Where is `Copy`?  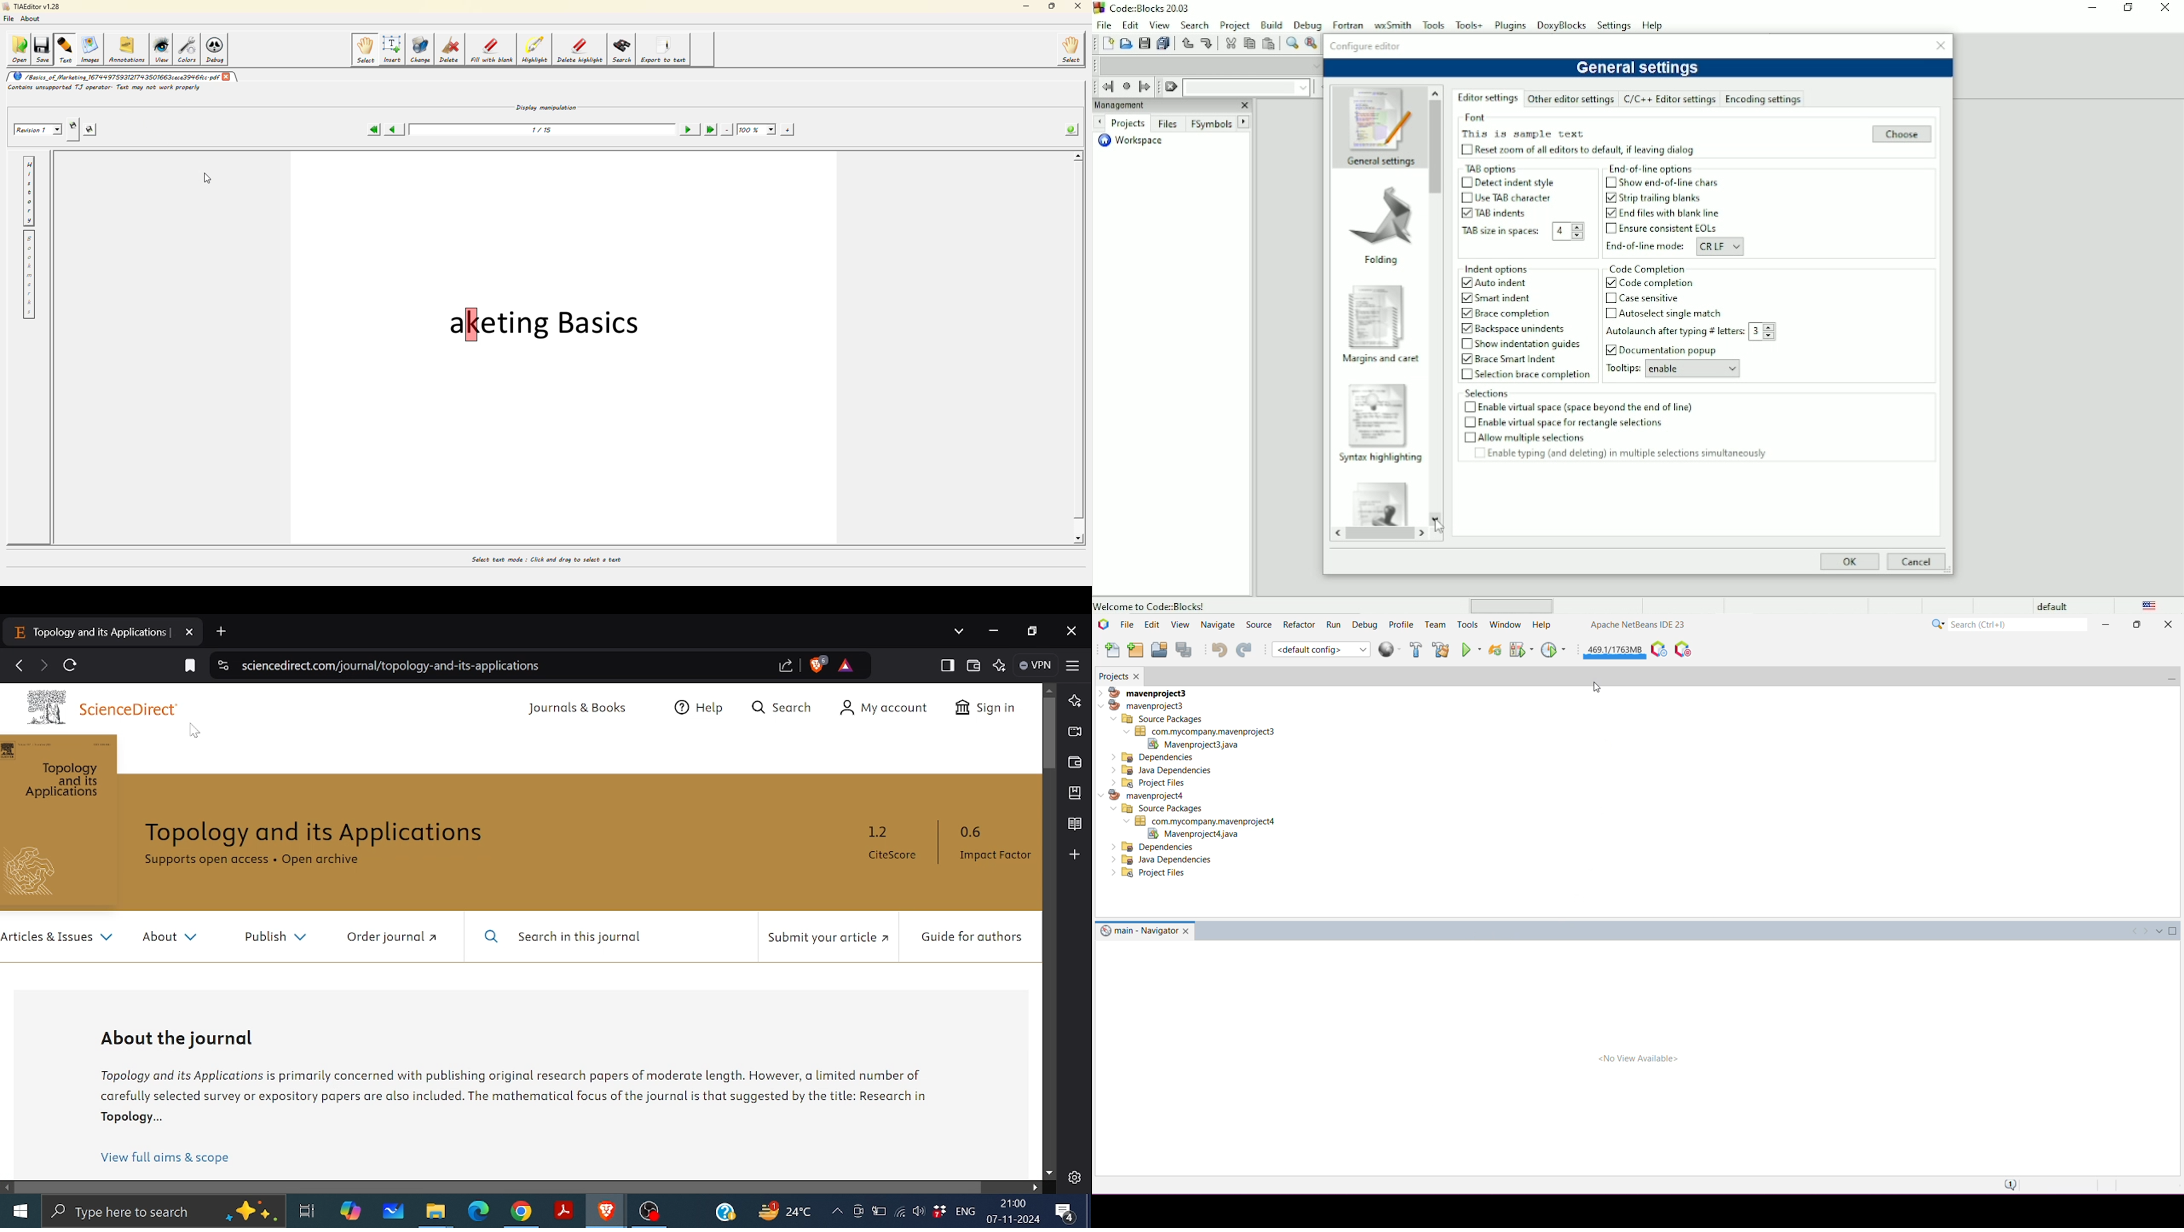 Copy is located at coordinates (1248, 43).